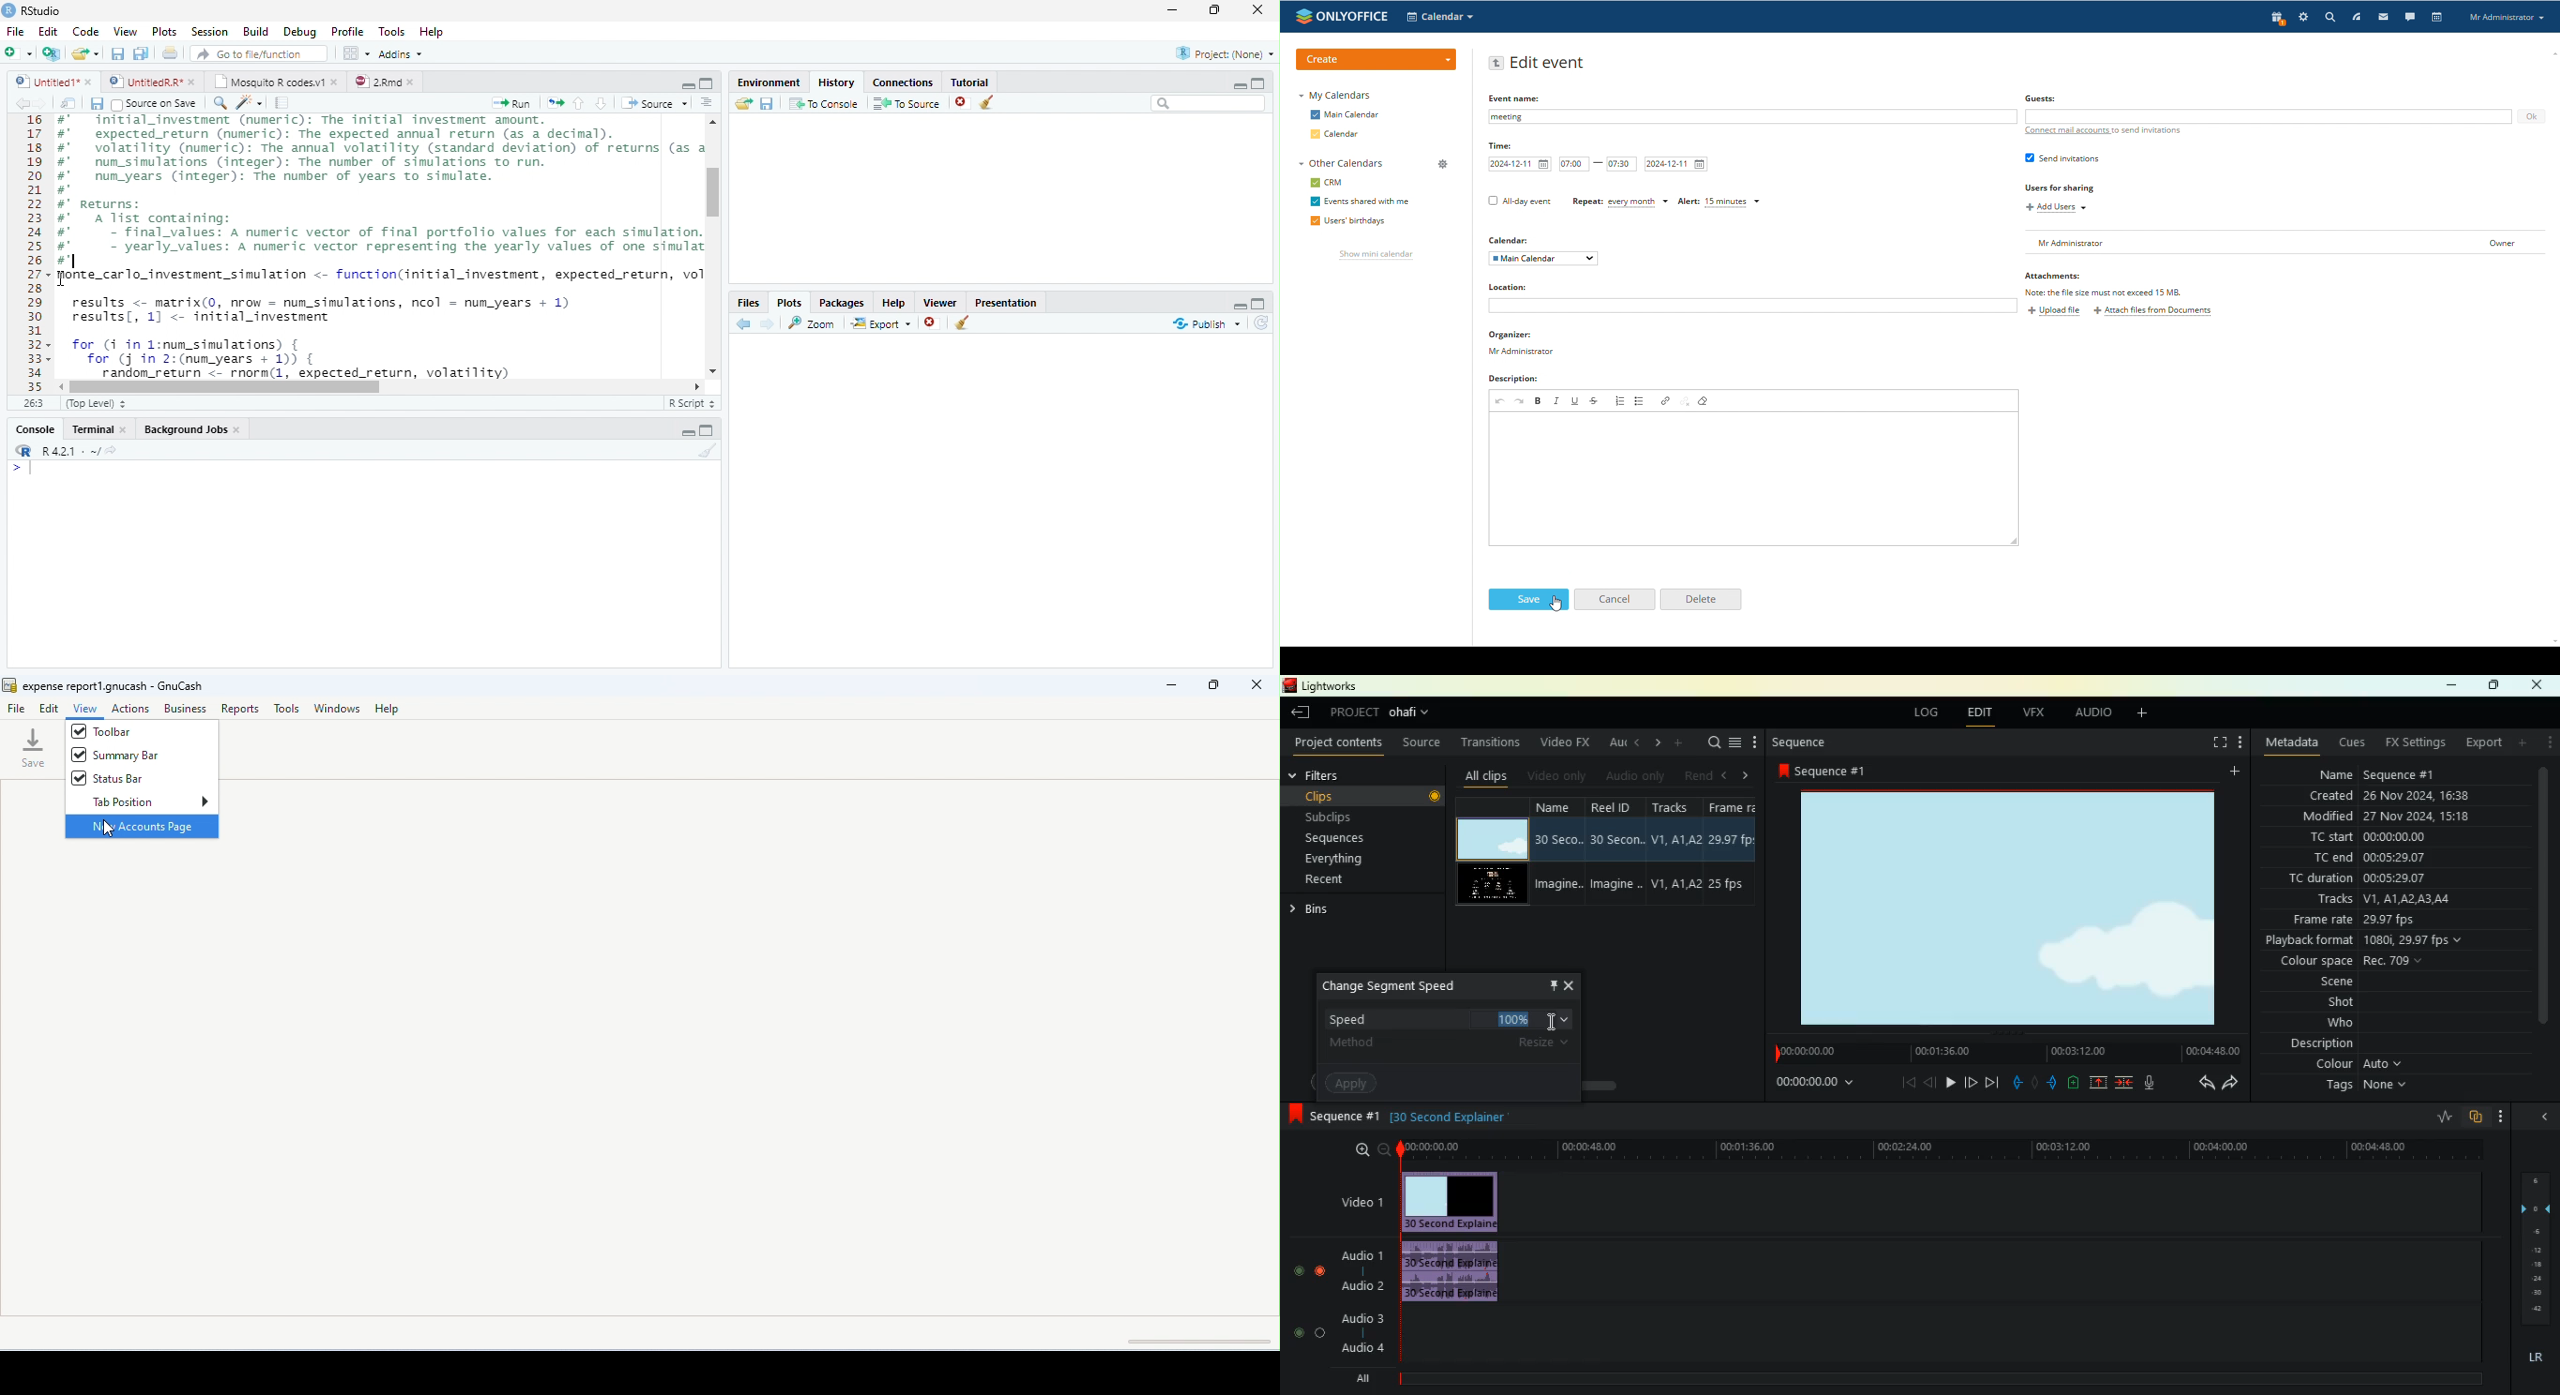 This screenshot has height=1400, width=2576. I want to click on Open new file, so click(18, 53).